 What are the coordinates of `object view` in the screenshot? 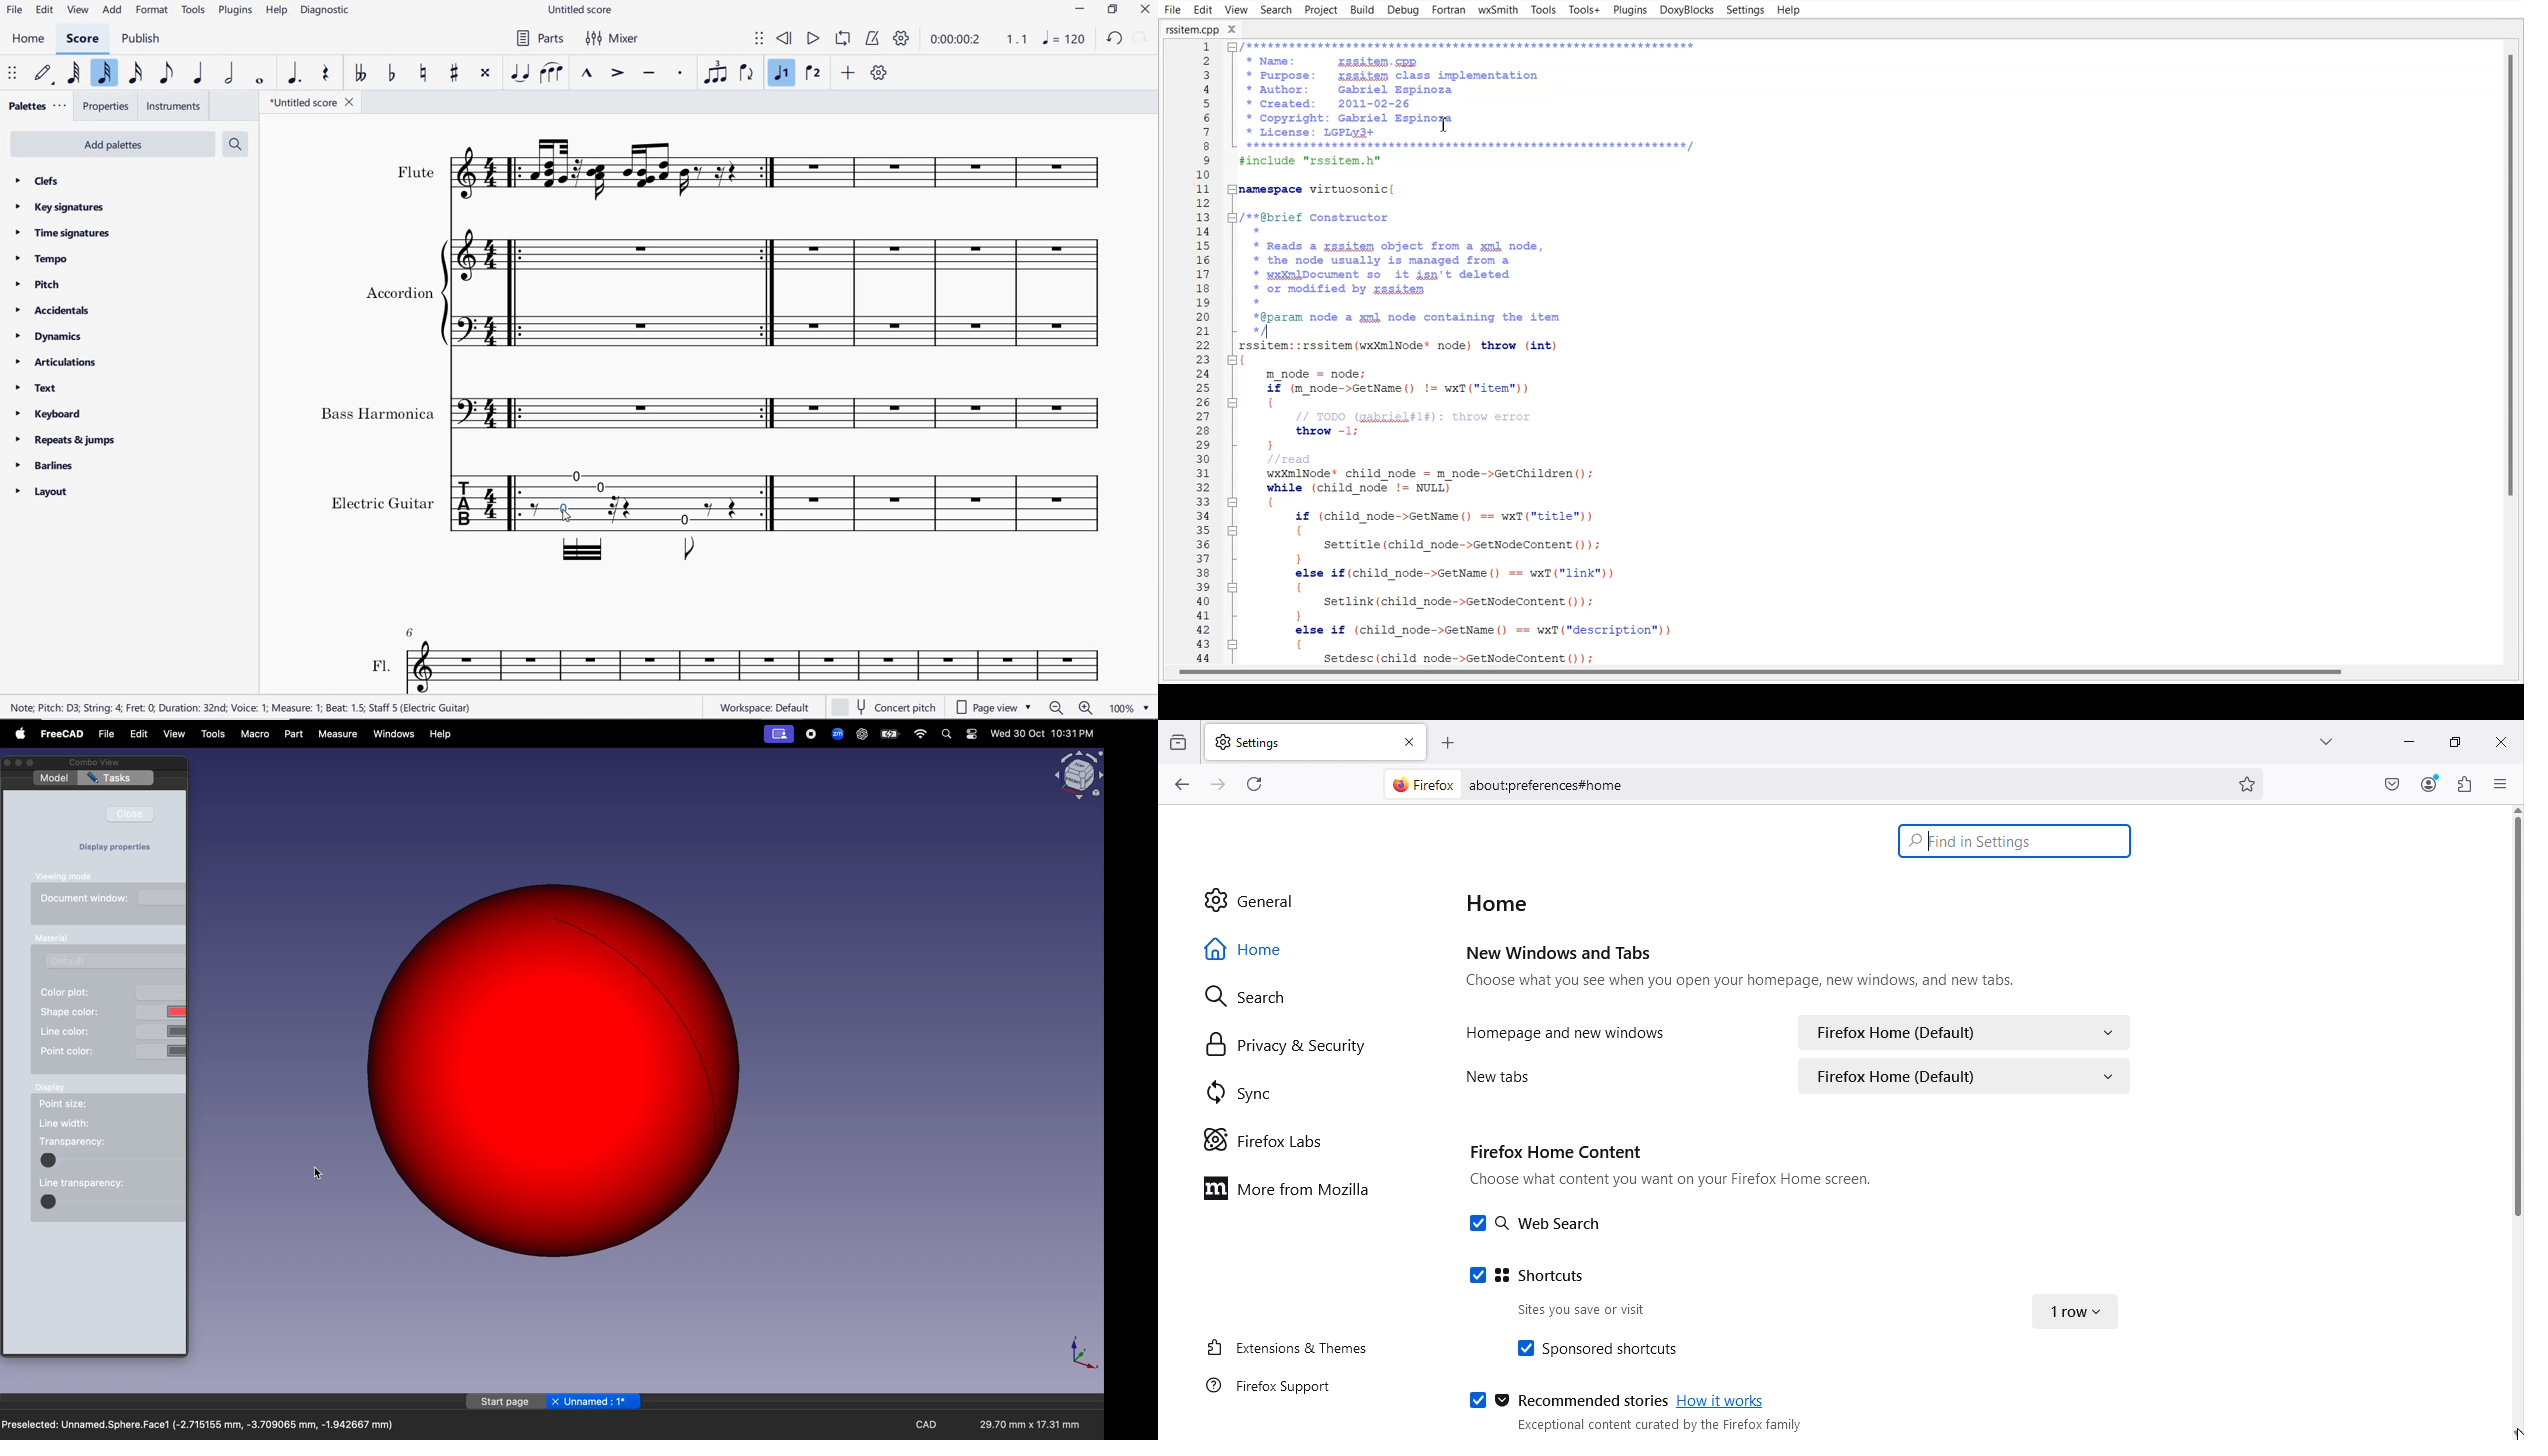 It's located at (1077, 774).